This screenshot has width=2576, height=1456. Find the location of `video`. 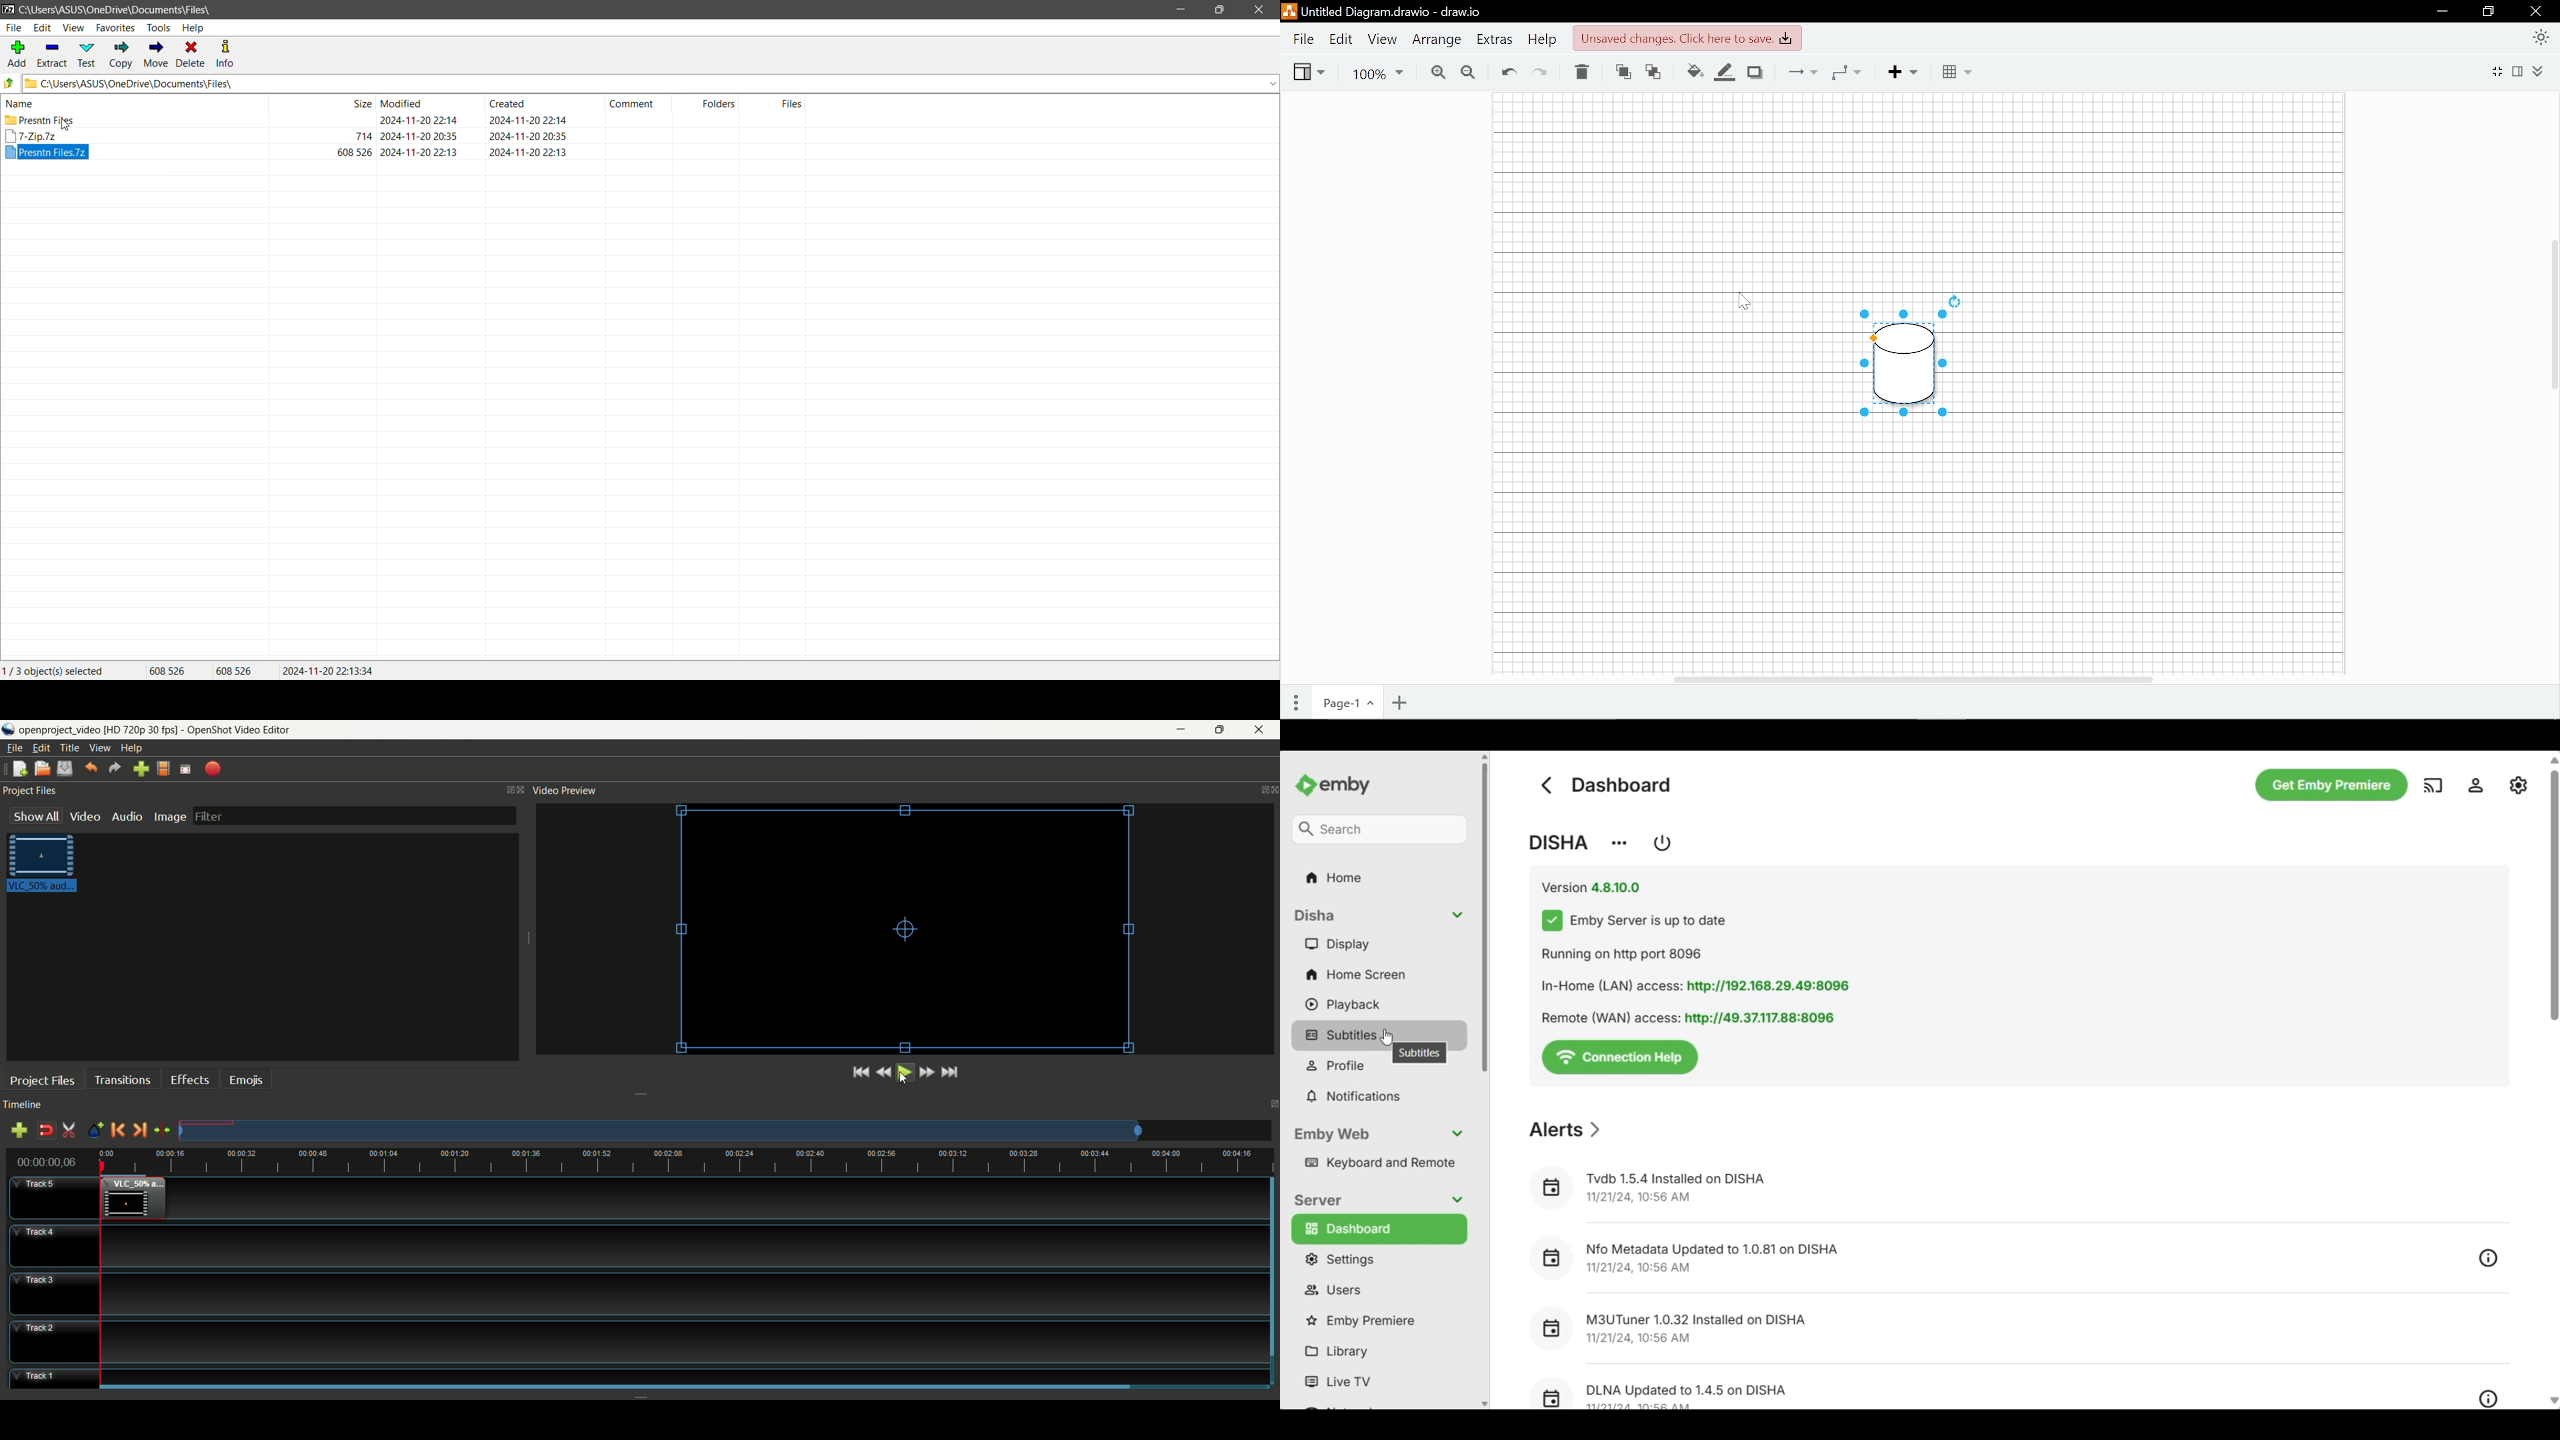

video is located at coordinates (86, 816).